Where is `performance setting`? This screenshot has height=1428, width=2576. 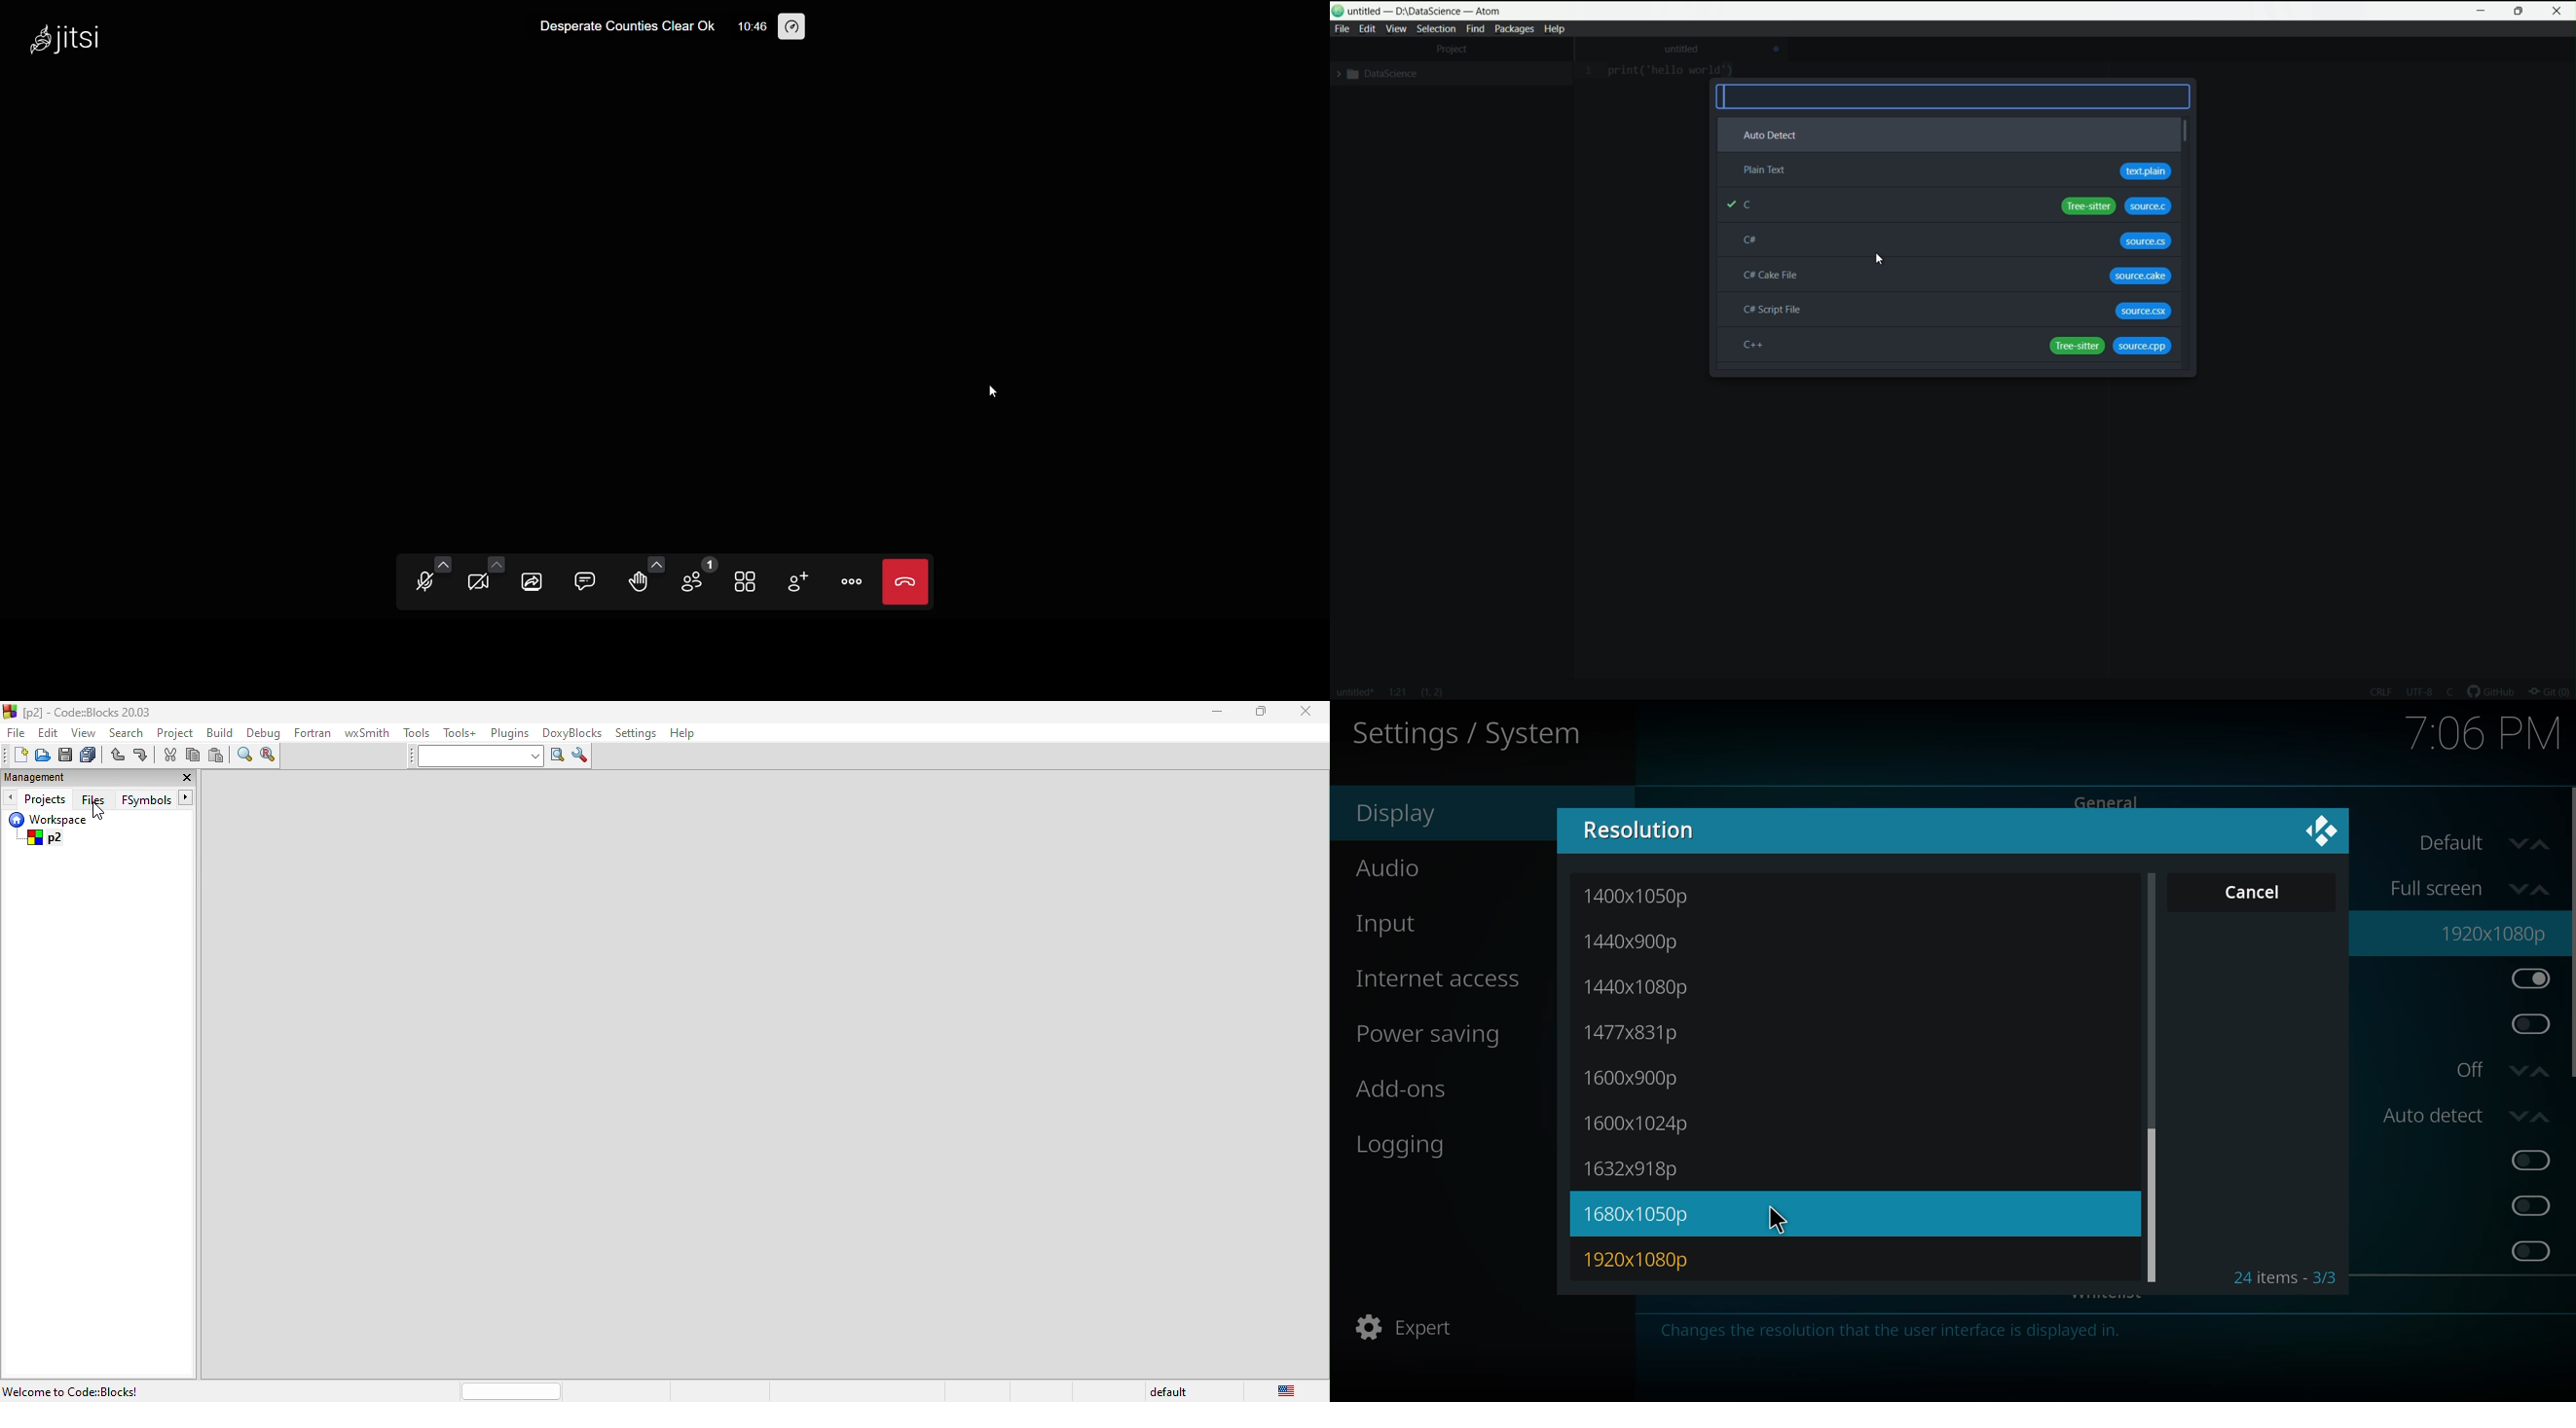
performance setting is located at coordinates (790, 26).